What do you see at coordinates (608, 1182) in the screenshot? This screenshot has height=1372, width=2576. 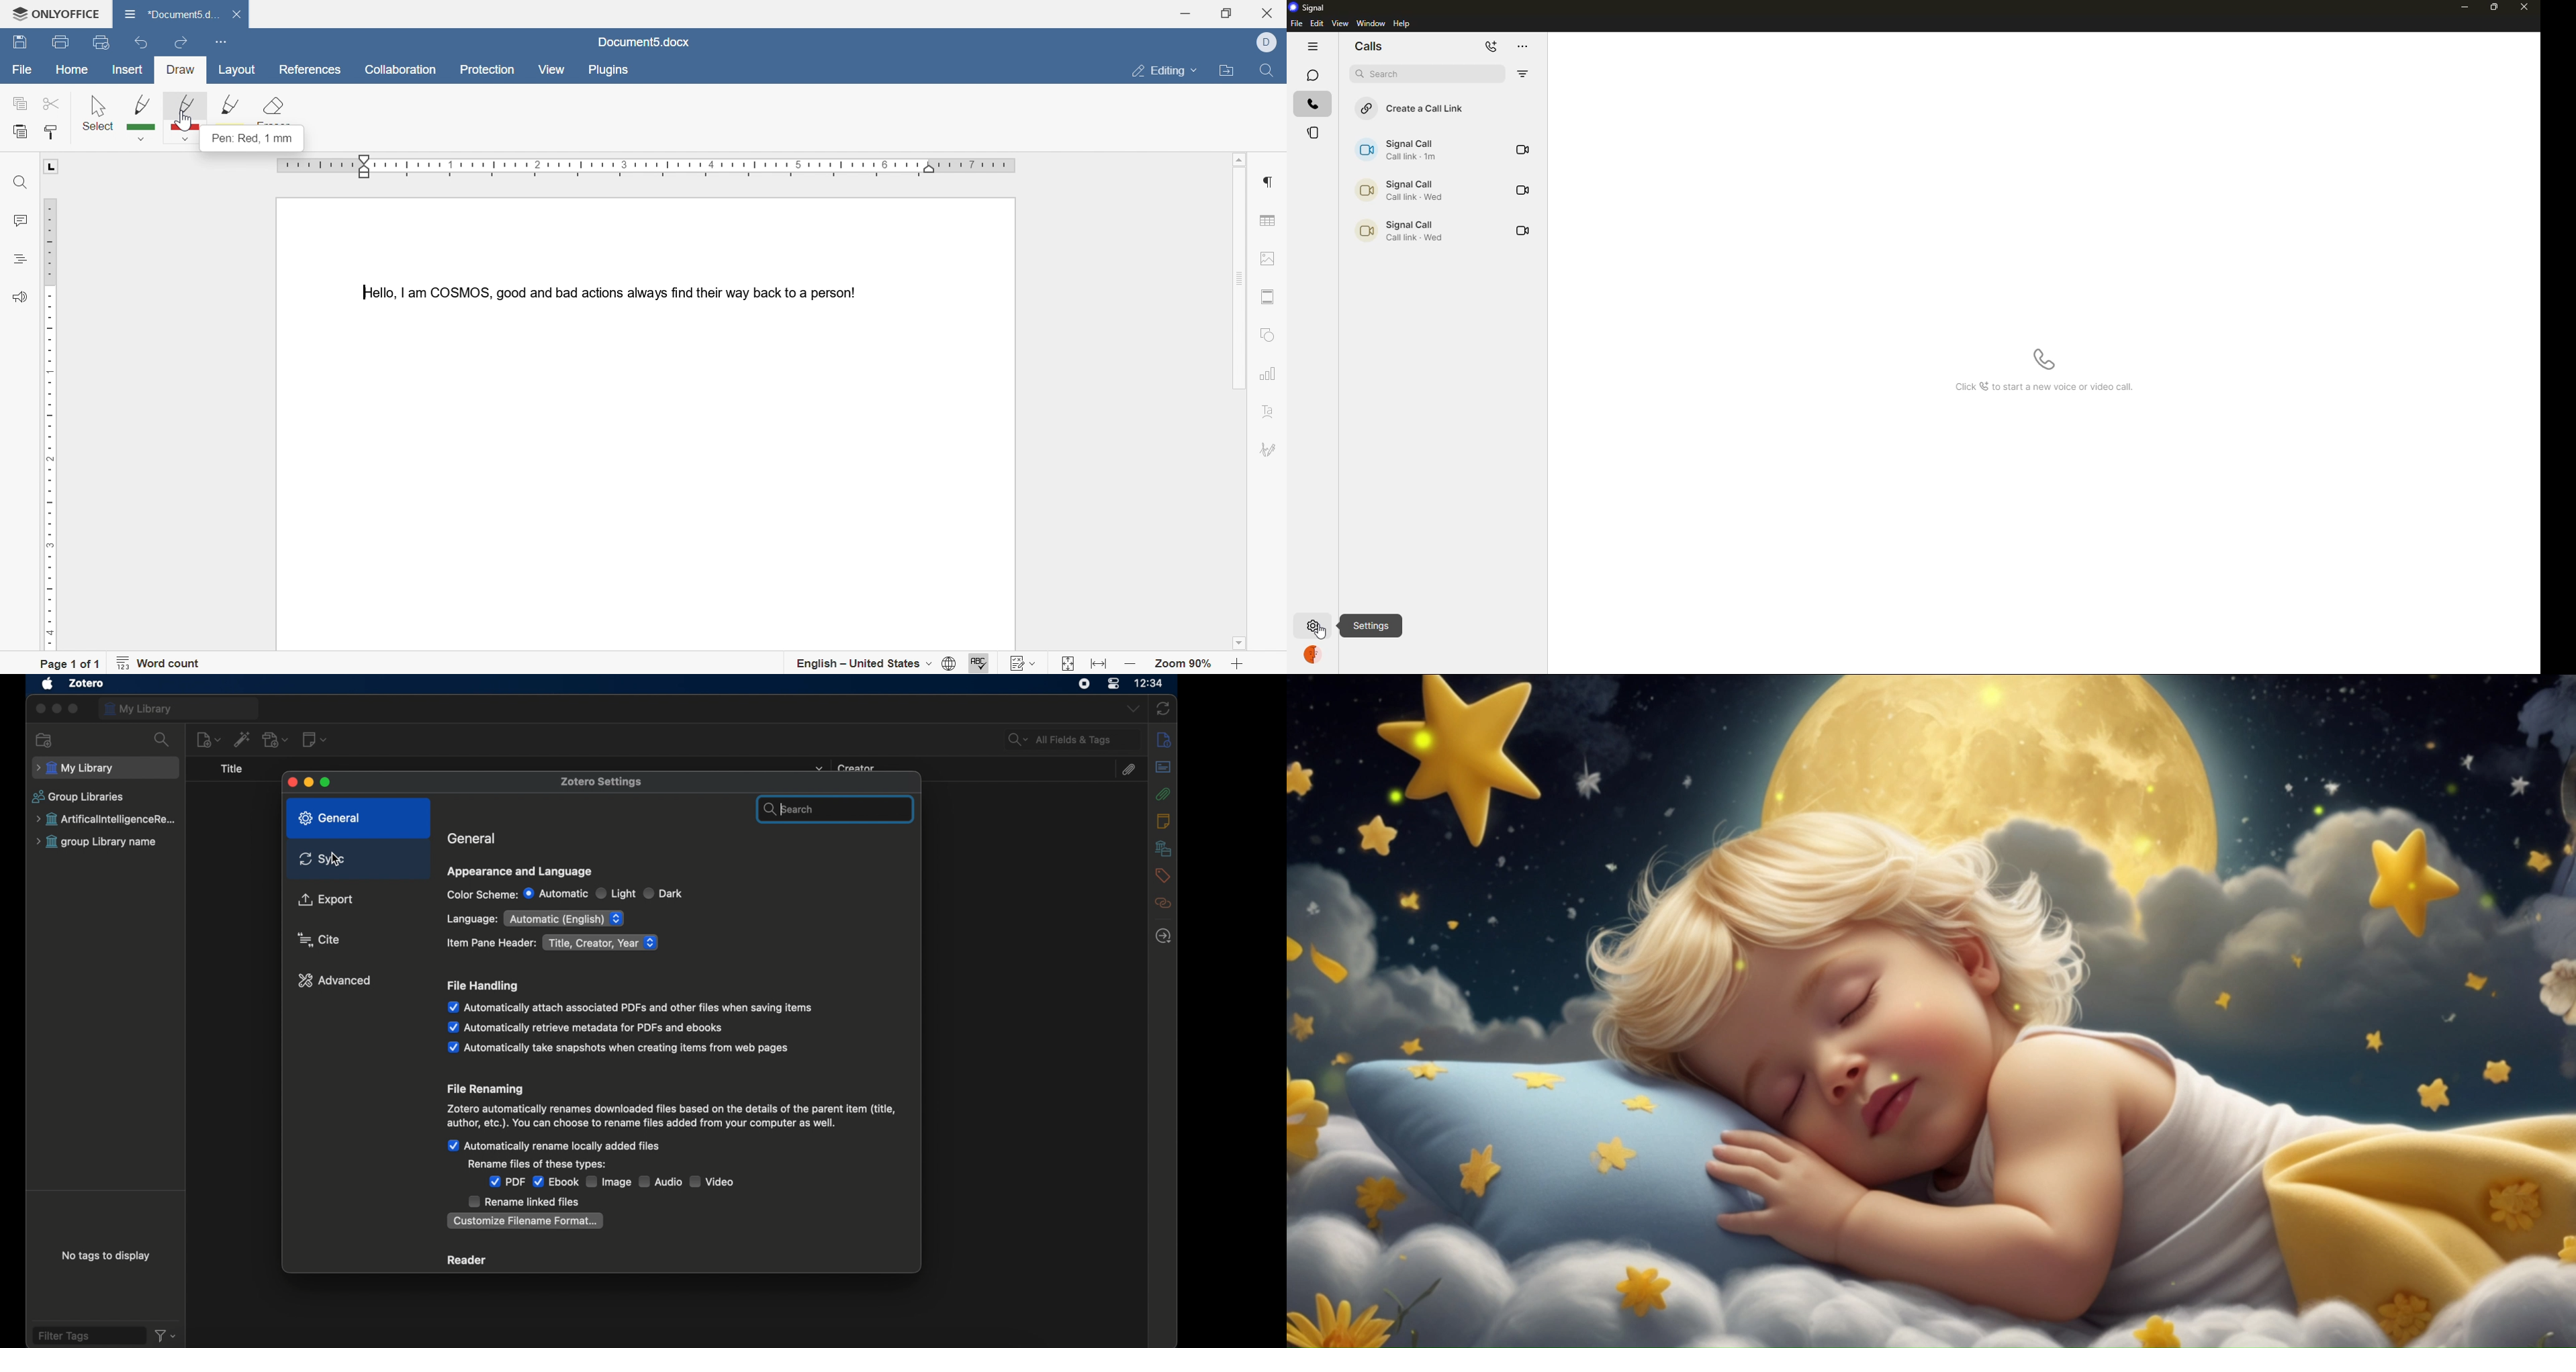 I see `image checkbox` at bounding box center [608, 1182].